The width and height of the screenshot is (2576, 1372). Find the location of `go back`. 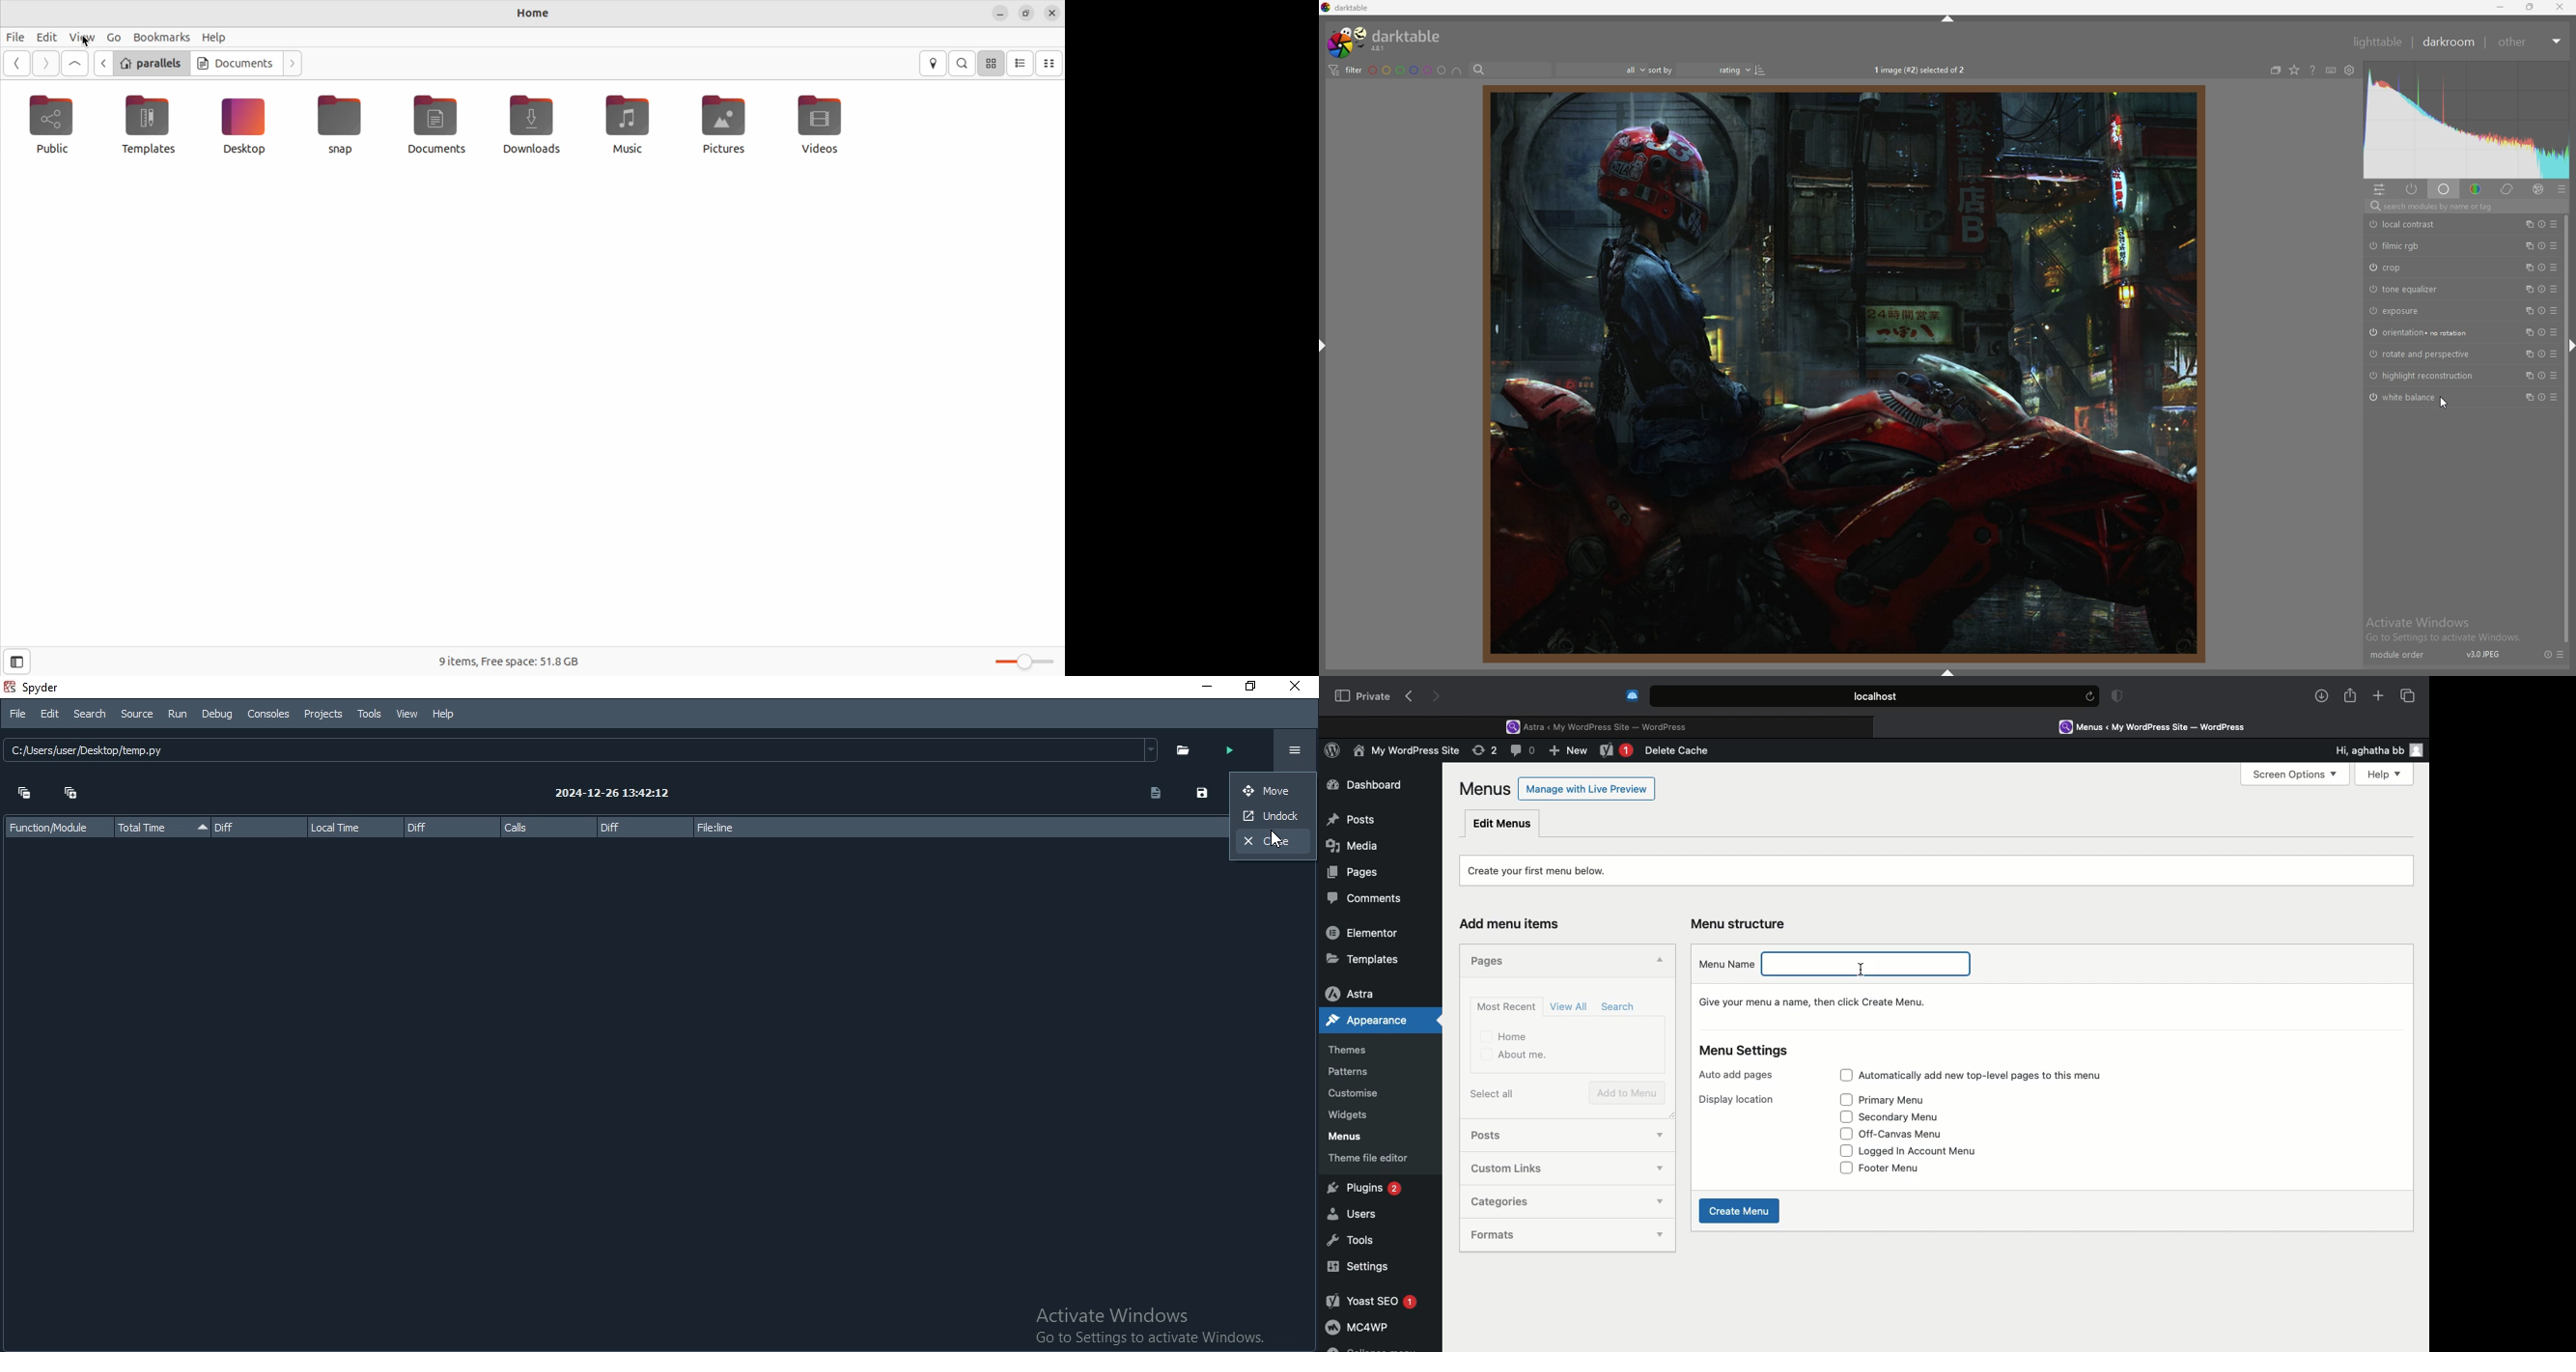

go back is located at coordinates (103, 64).